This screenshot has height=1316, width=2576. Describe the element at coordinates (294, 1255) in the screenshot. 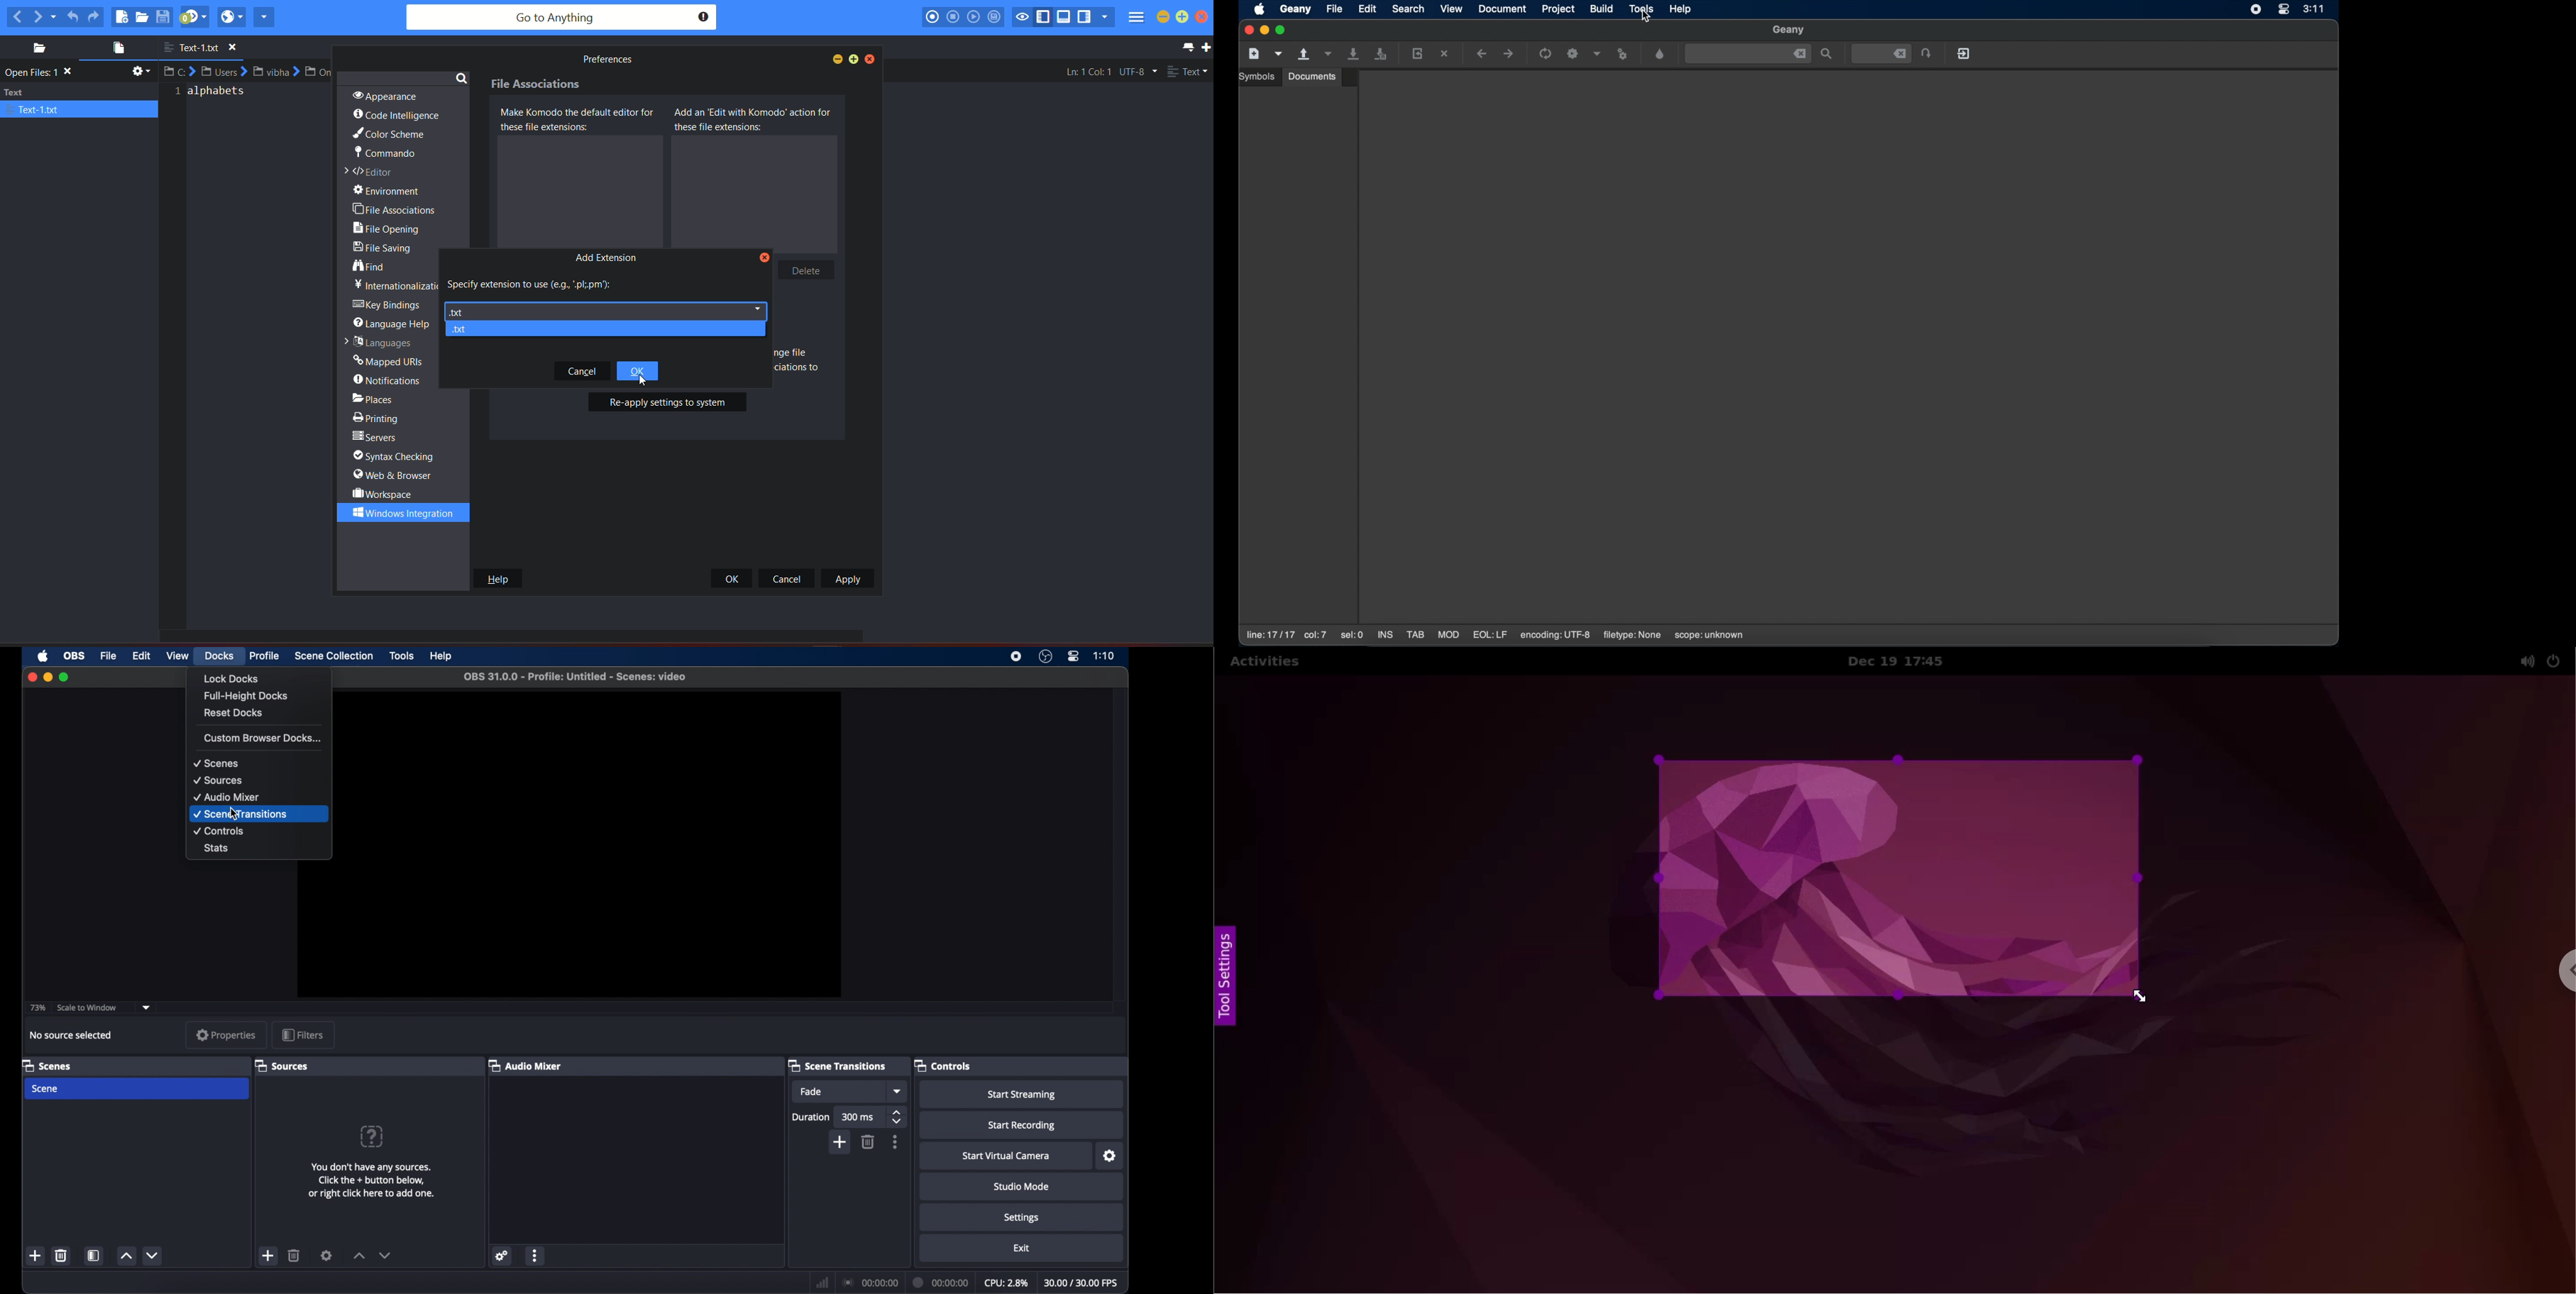

I see `delete` at that location.